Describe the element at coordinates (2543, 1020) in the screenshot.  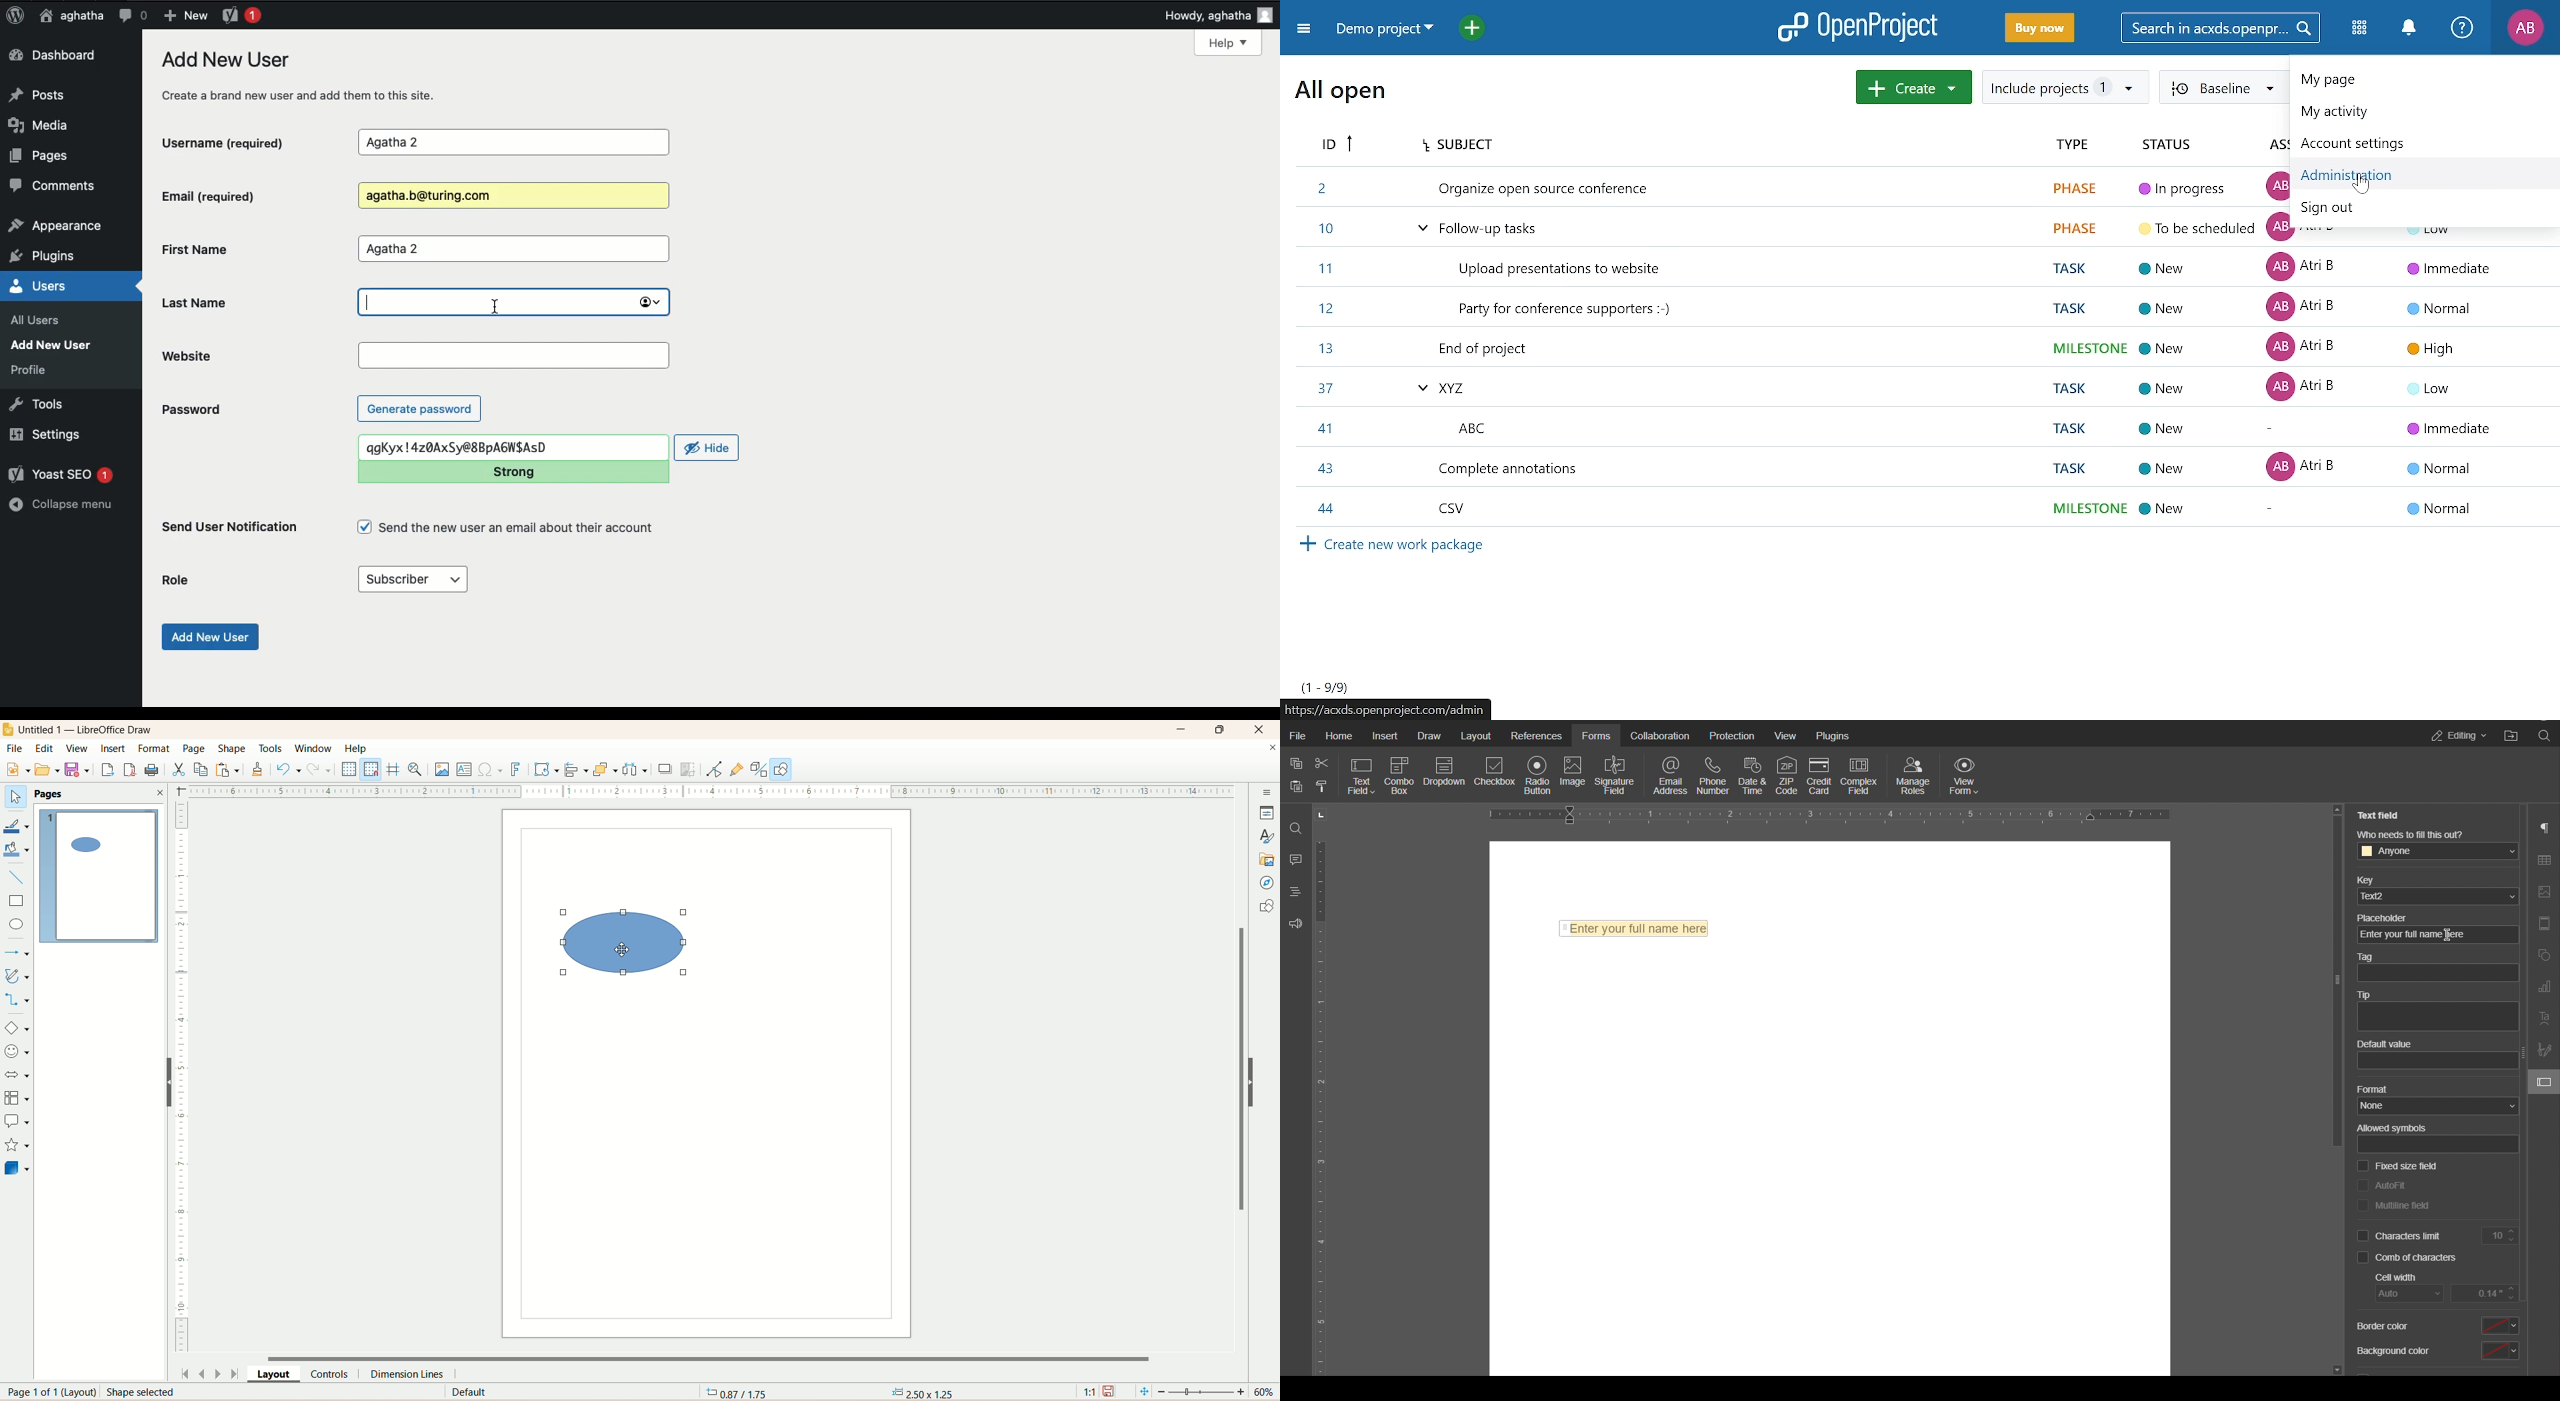
I see `Text Art` at that location.